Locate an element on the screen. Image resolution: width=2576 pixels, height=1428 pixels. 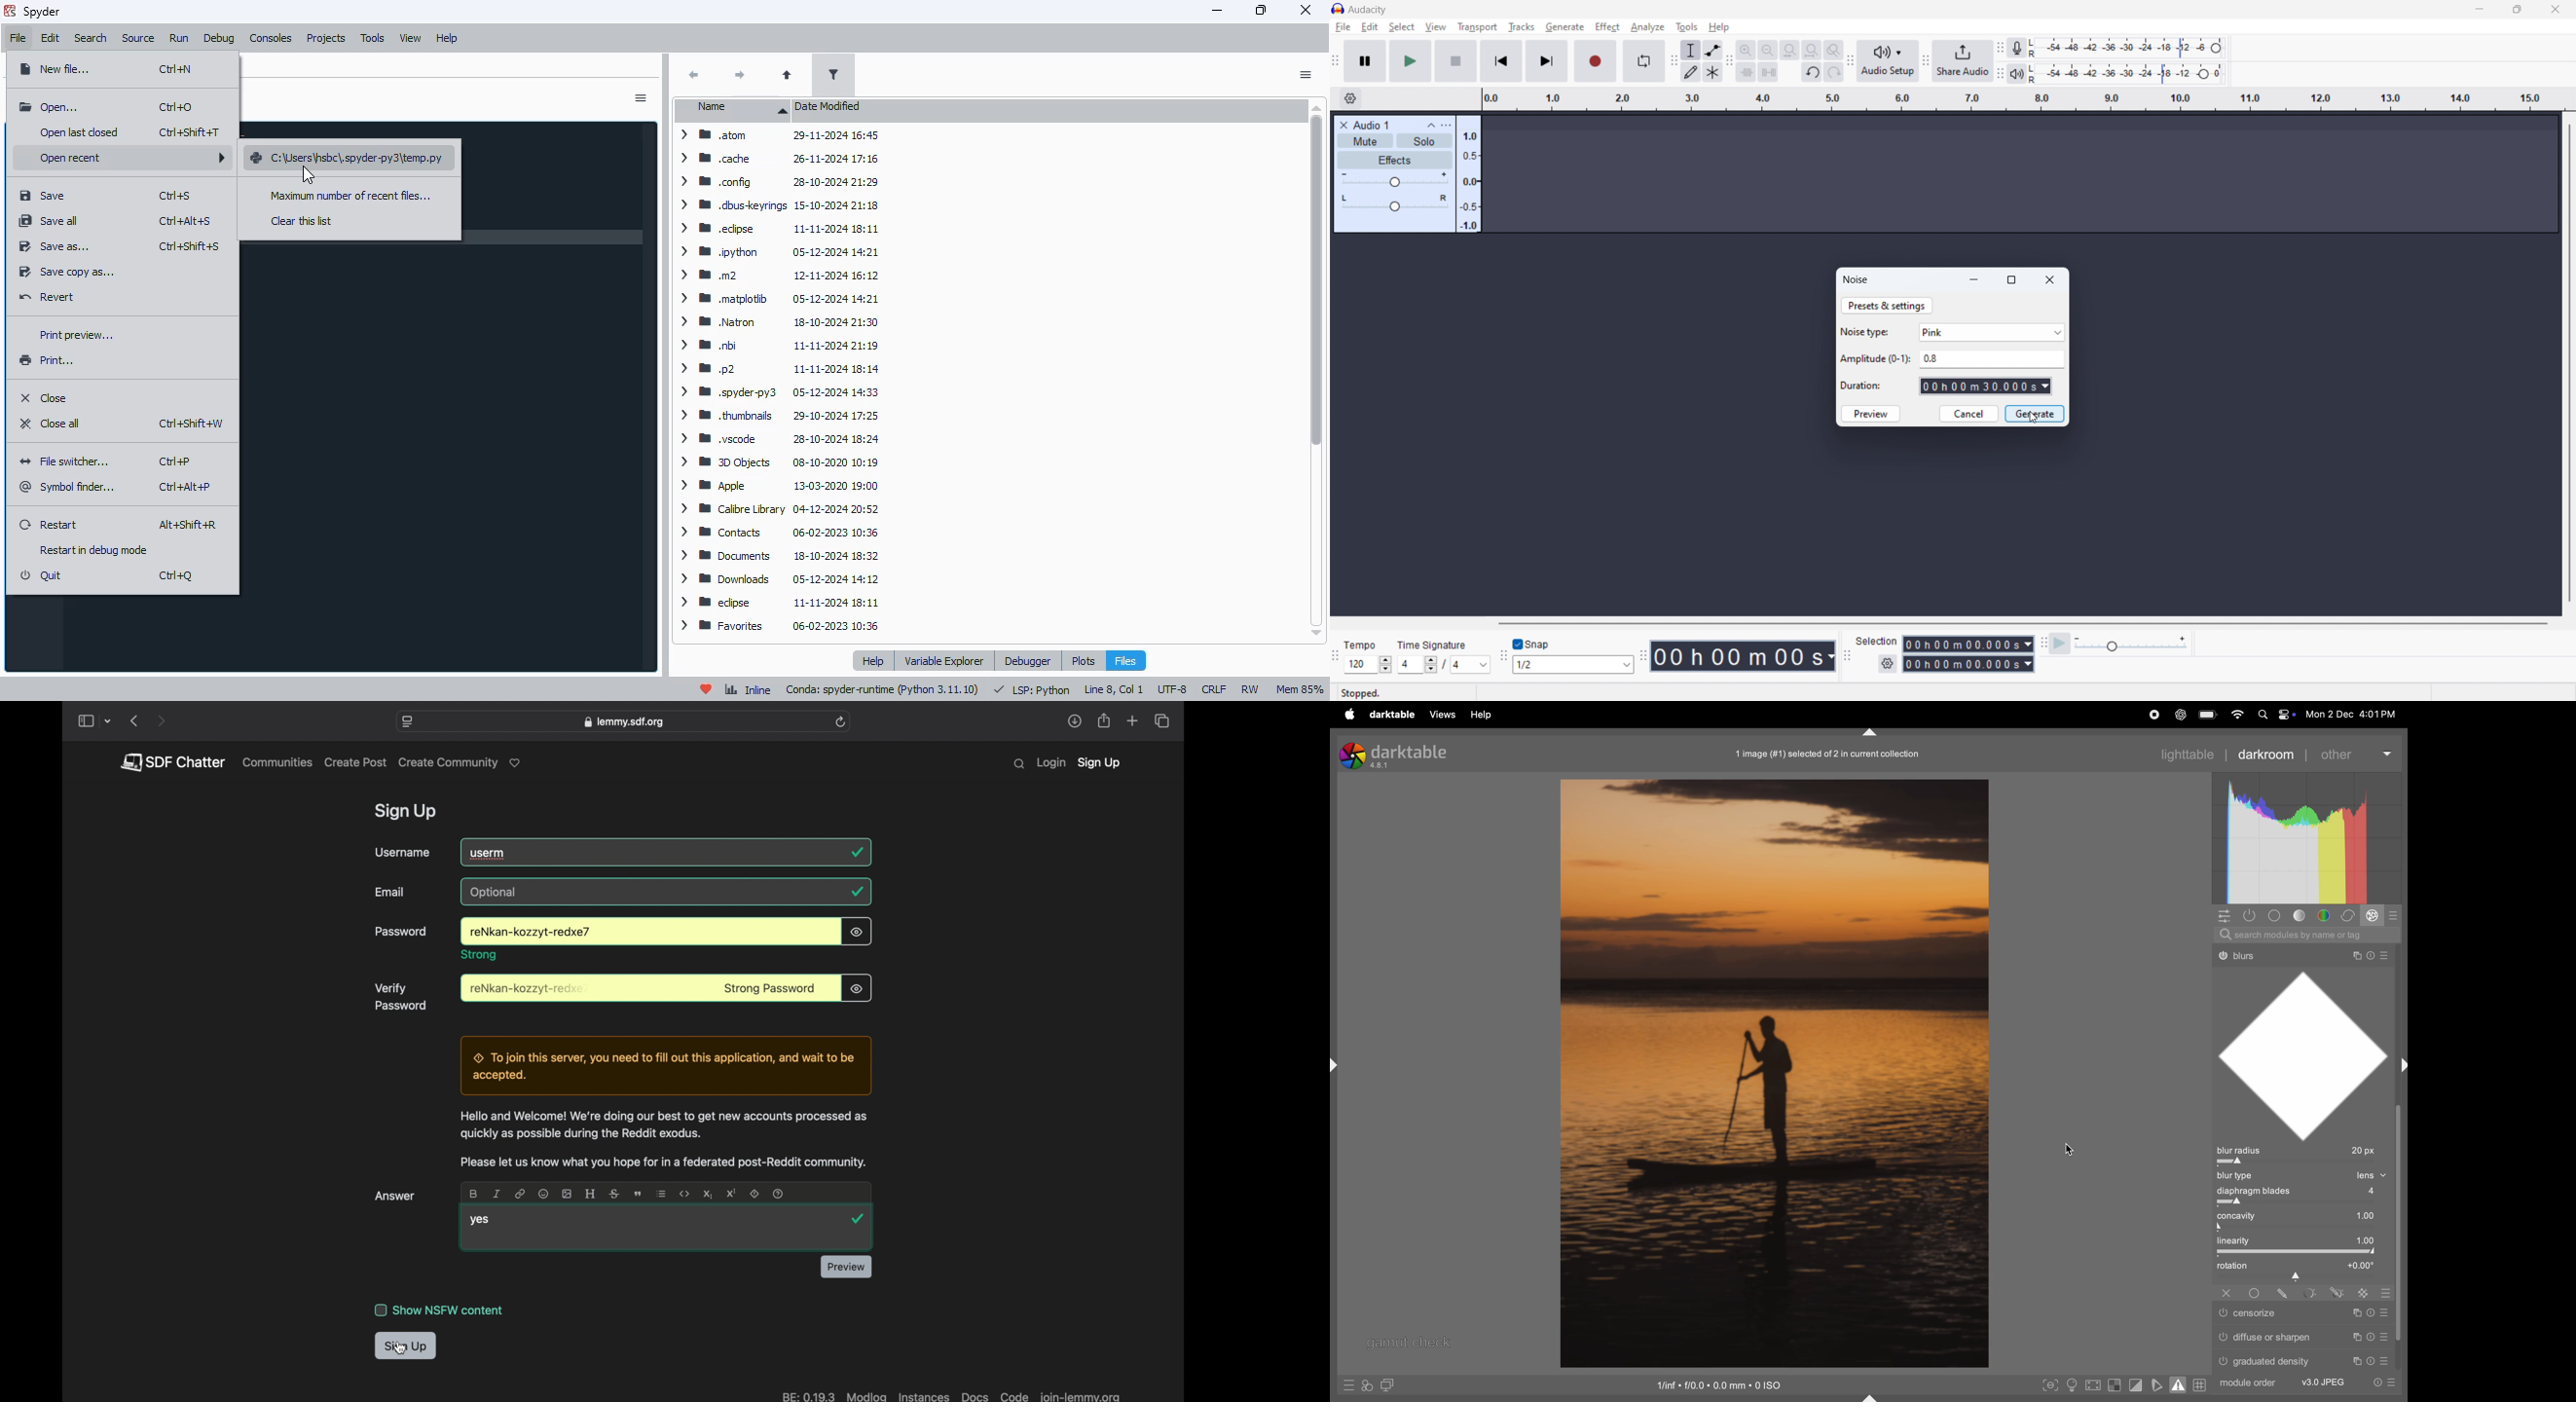
restart is located at coordinates (49, 523).